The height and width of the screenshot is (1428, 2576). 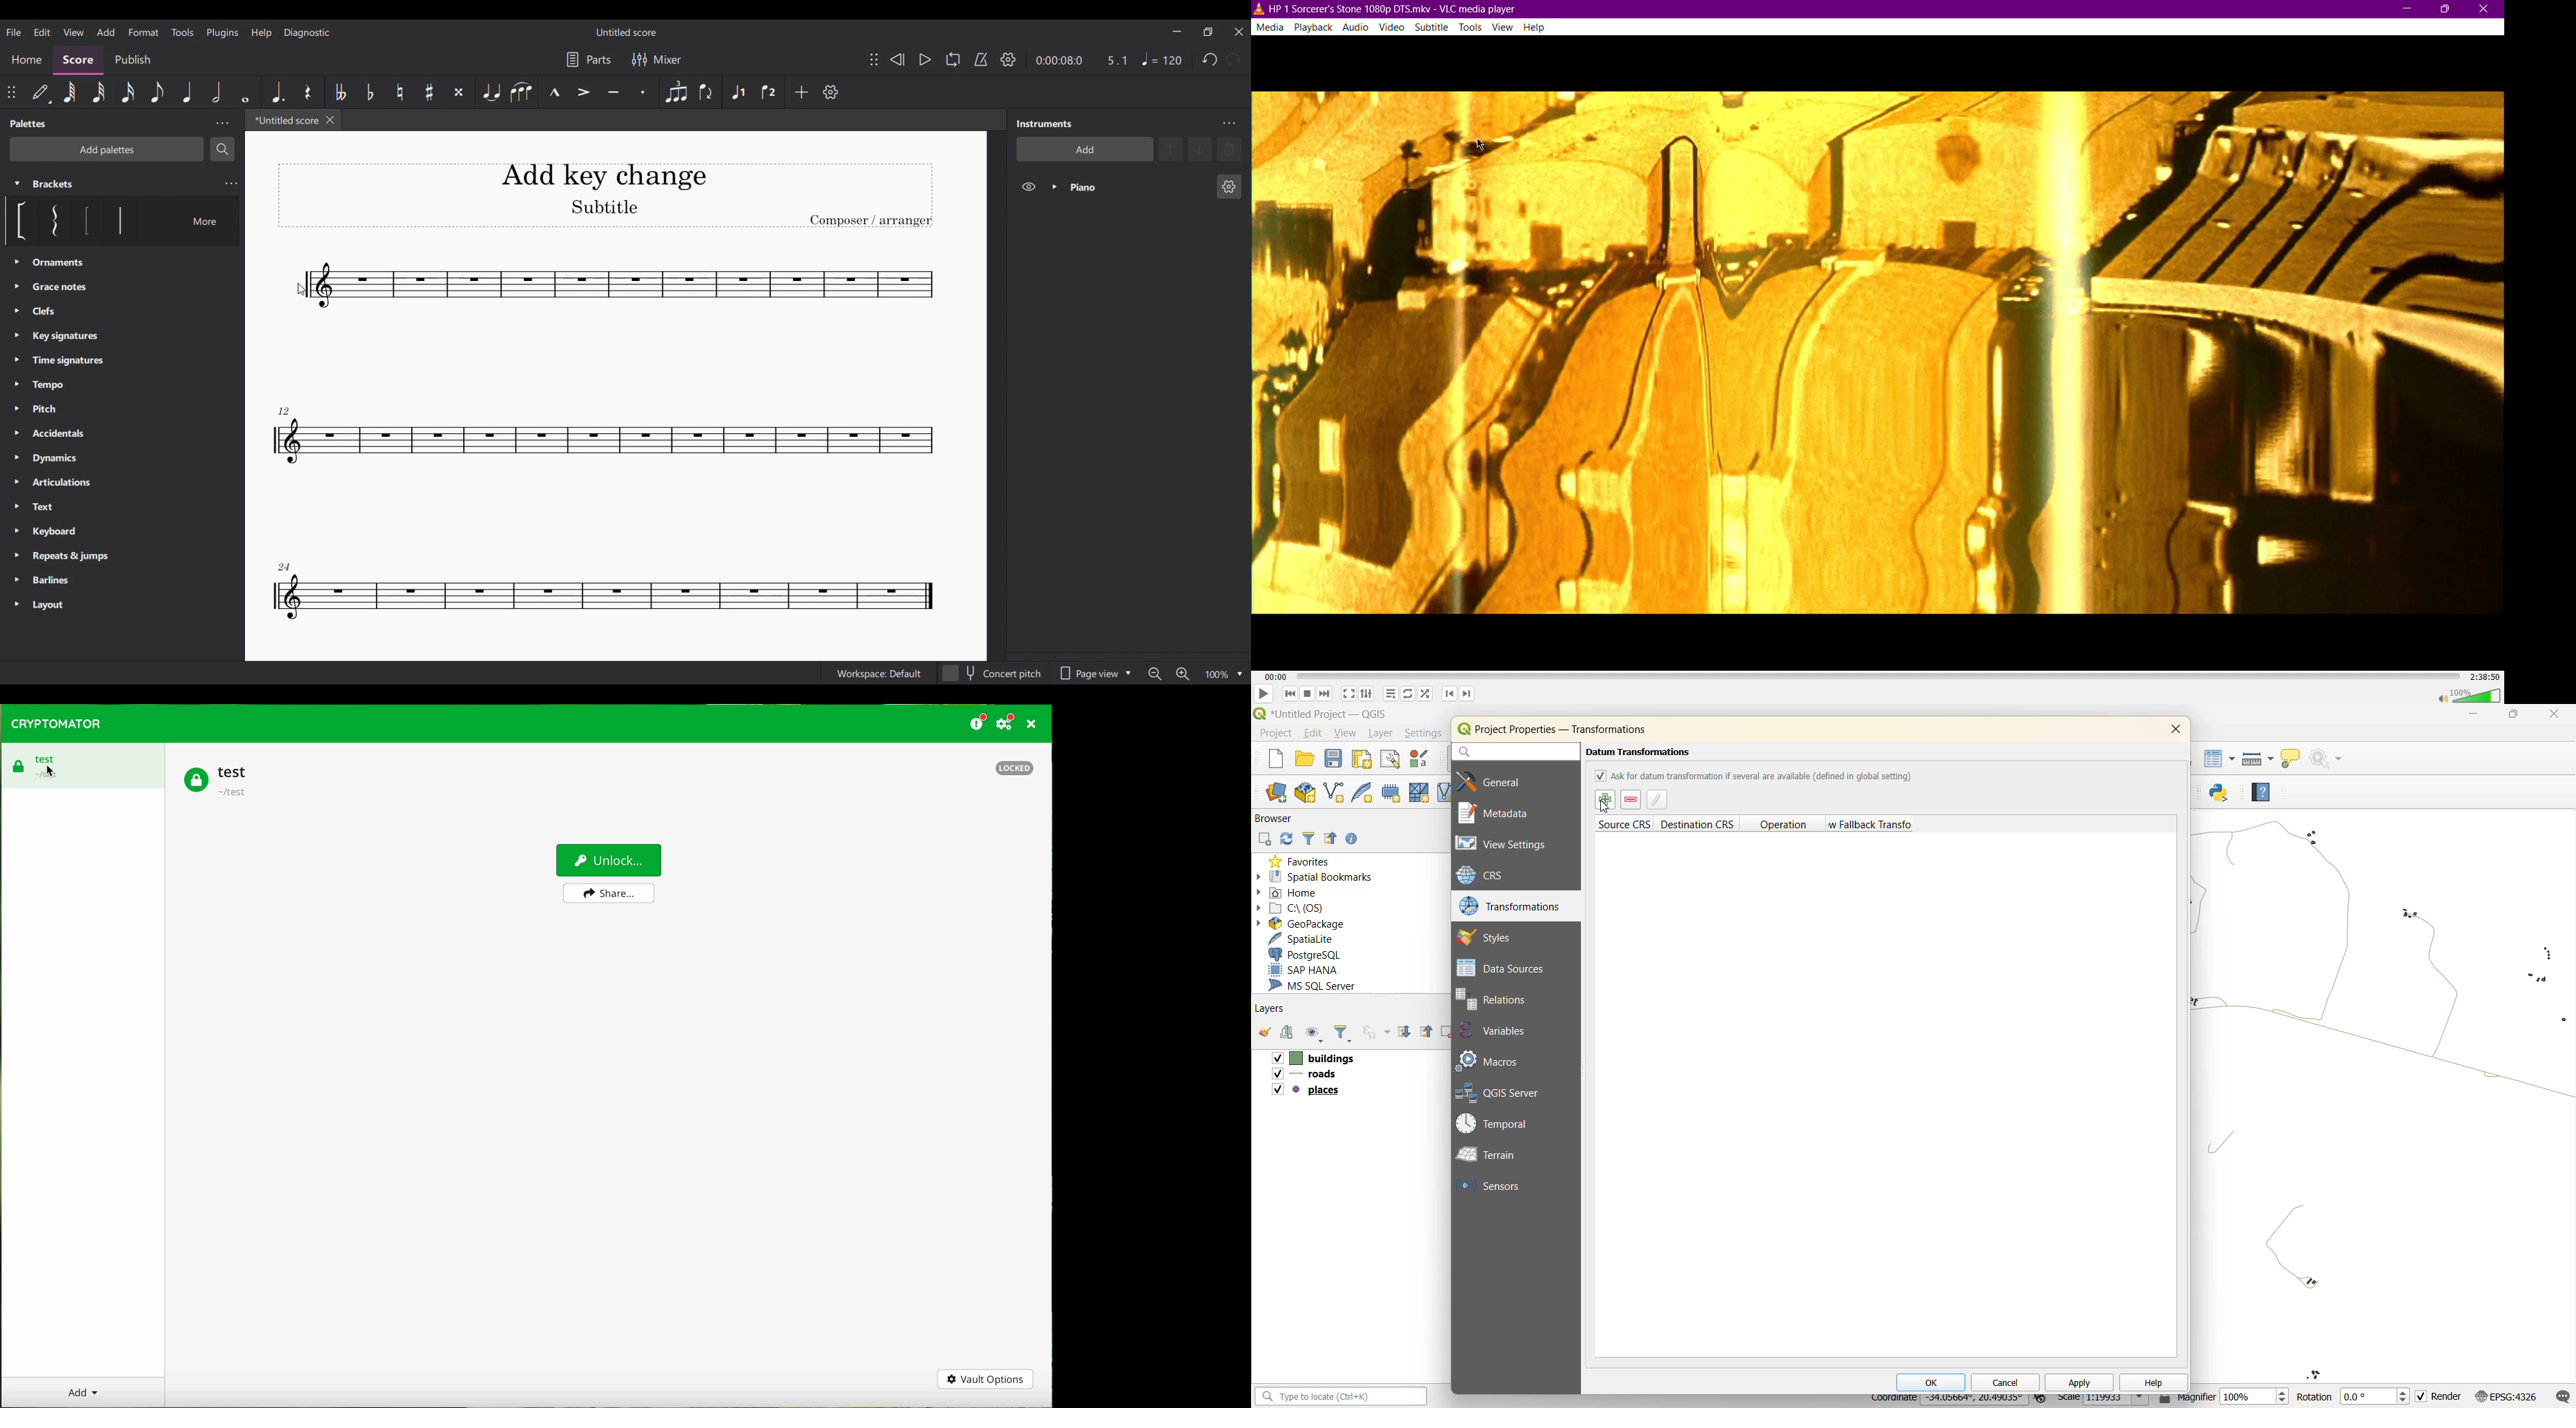 What do you see at coordinates (1427, 694) in the screenshot?
I see `Random` at bounding box center [1427, 694].